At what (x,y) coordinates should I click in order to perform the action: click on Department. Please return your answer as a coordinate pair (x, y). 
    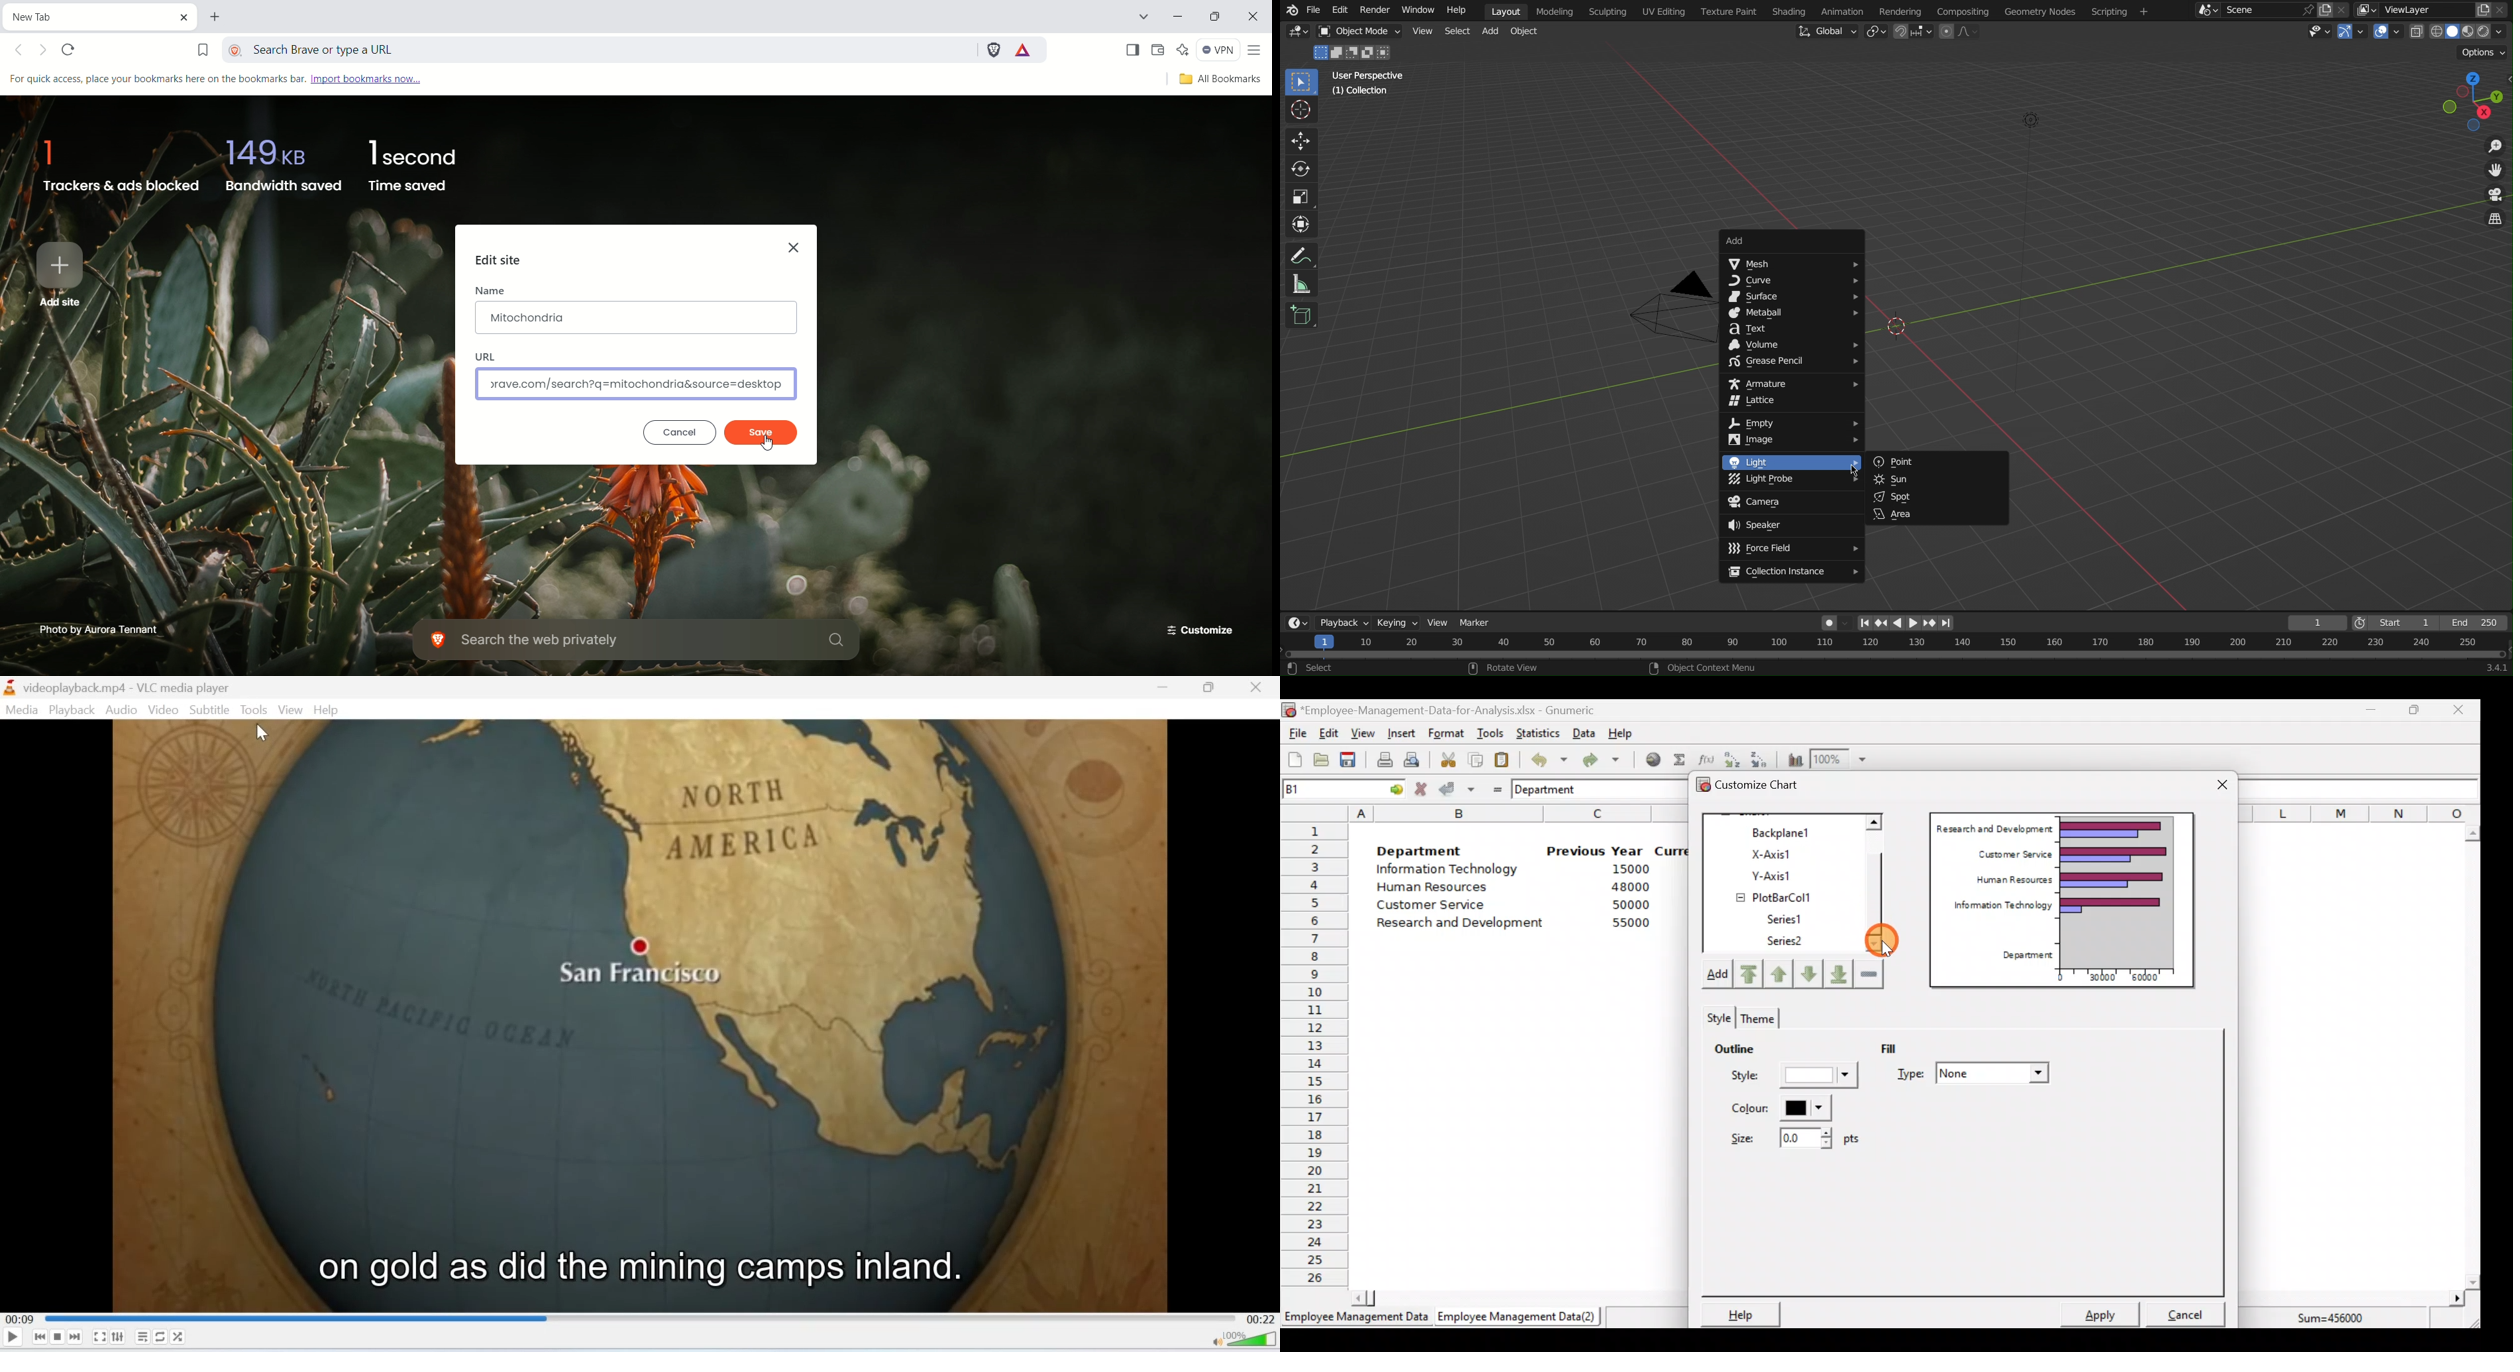
    Looking at the image, I should click on (2024, 956).